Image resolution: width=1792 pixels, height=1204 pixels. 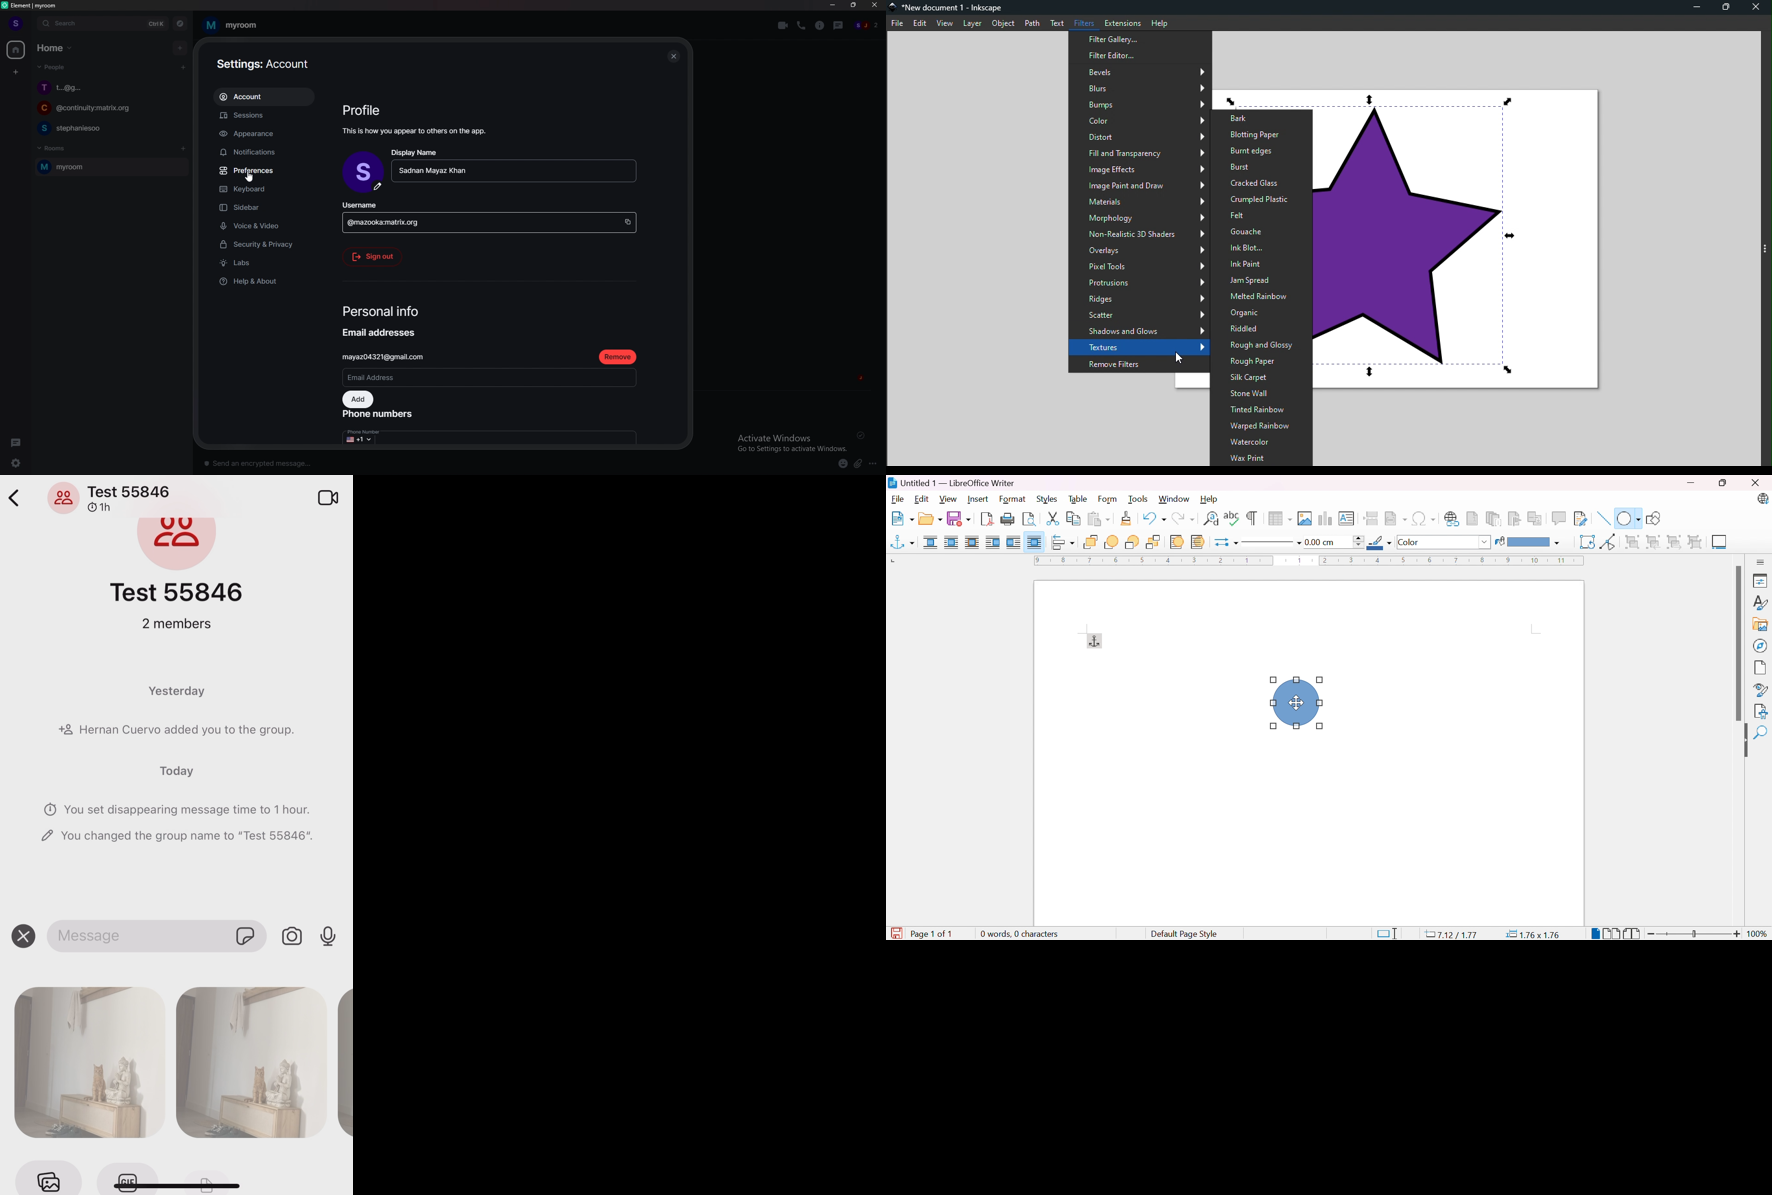 I want to click on Home, so click(x=56, y=47).